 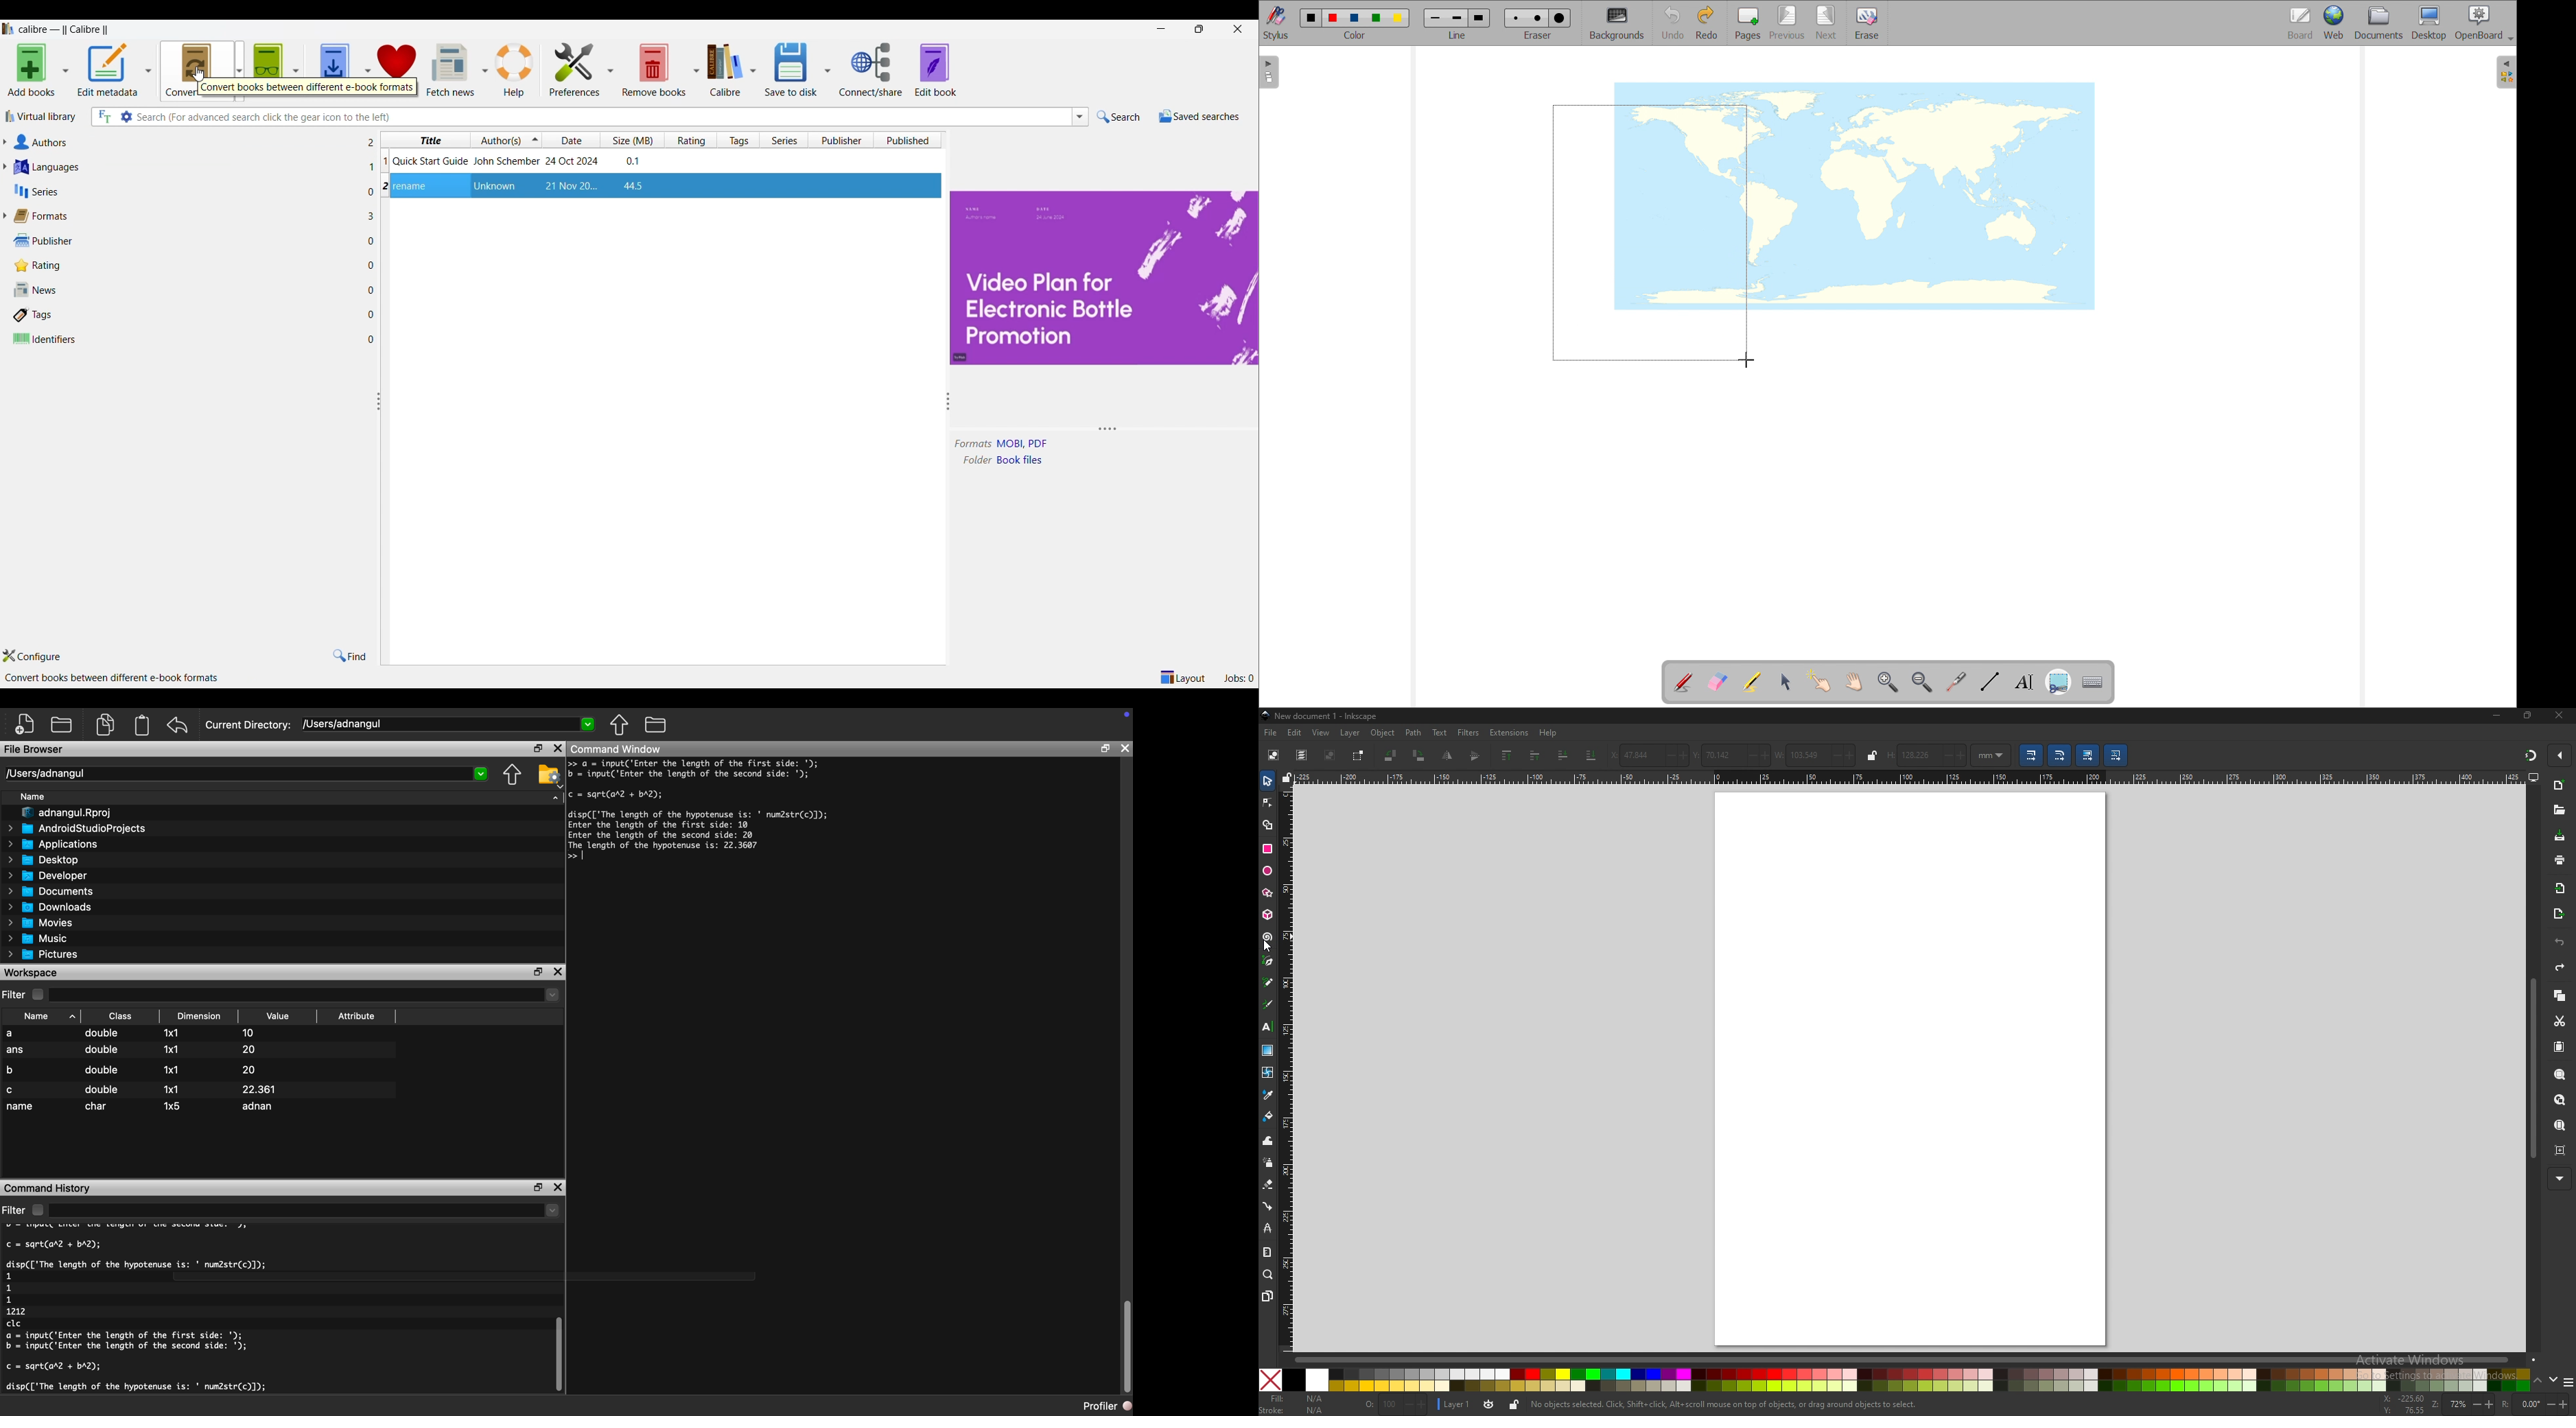 I want to click on Configure, so click(x=32, y=656).